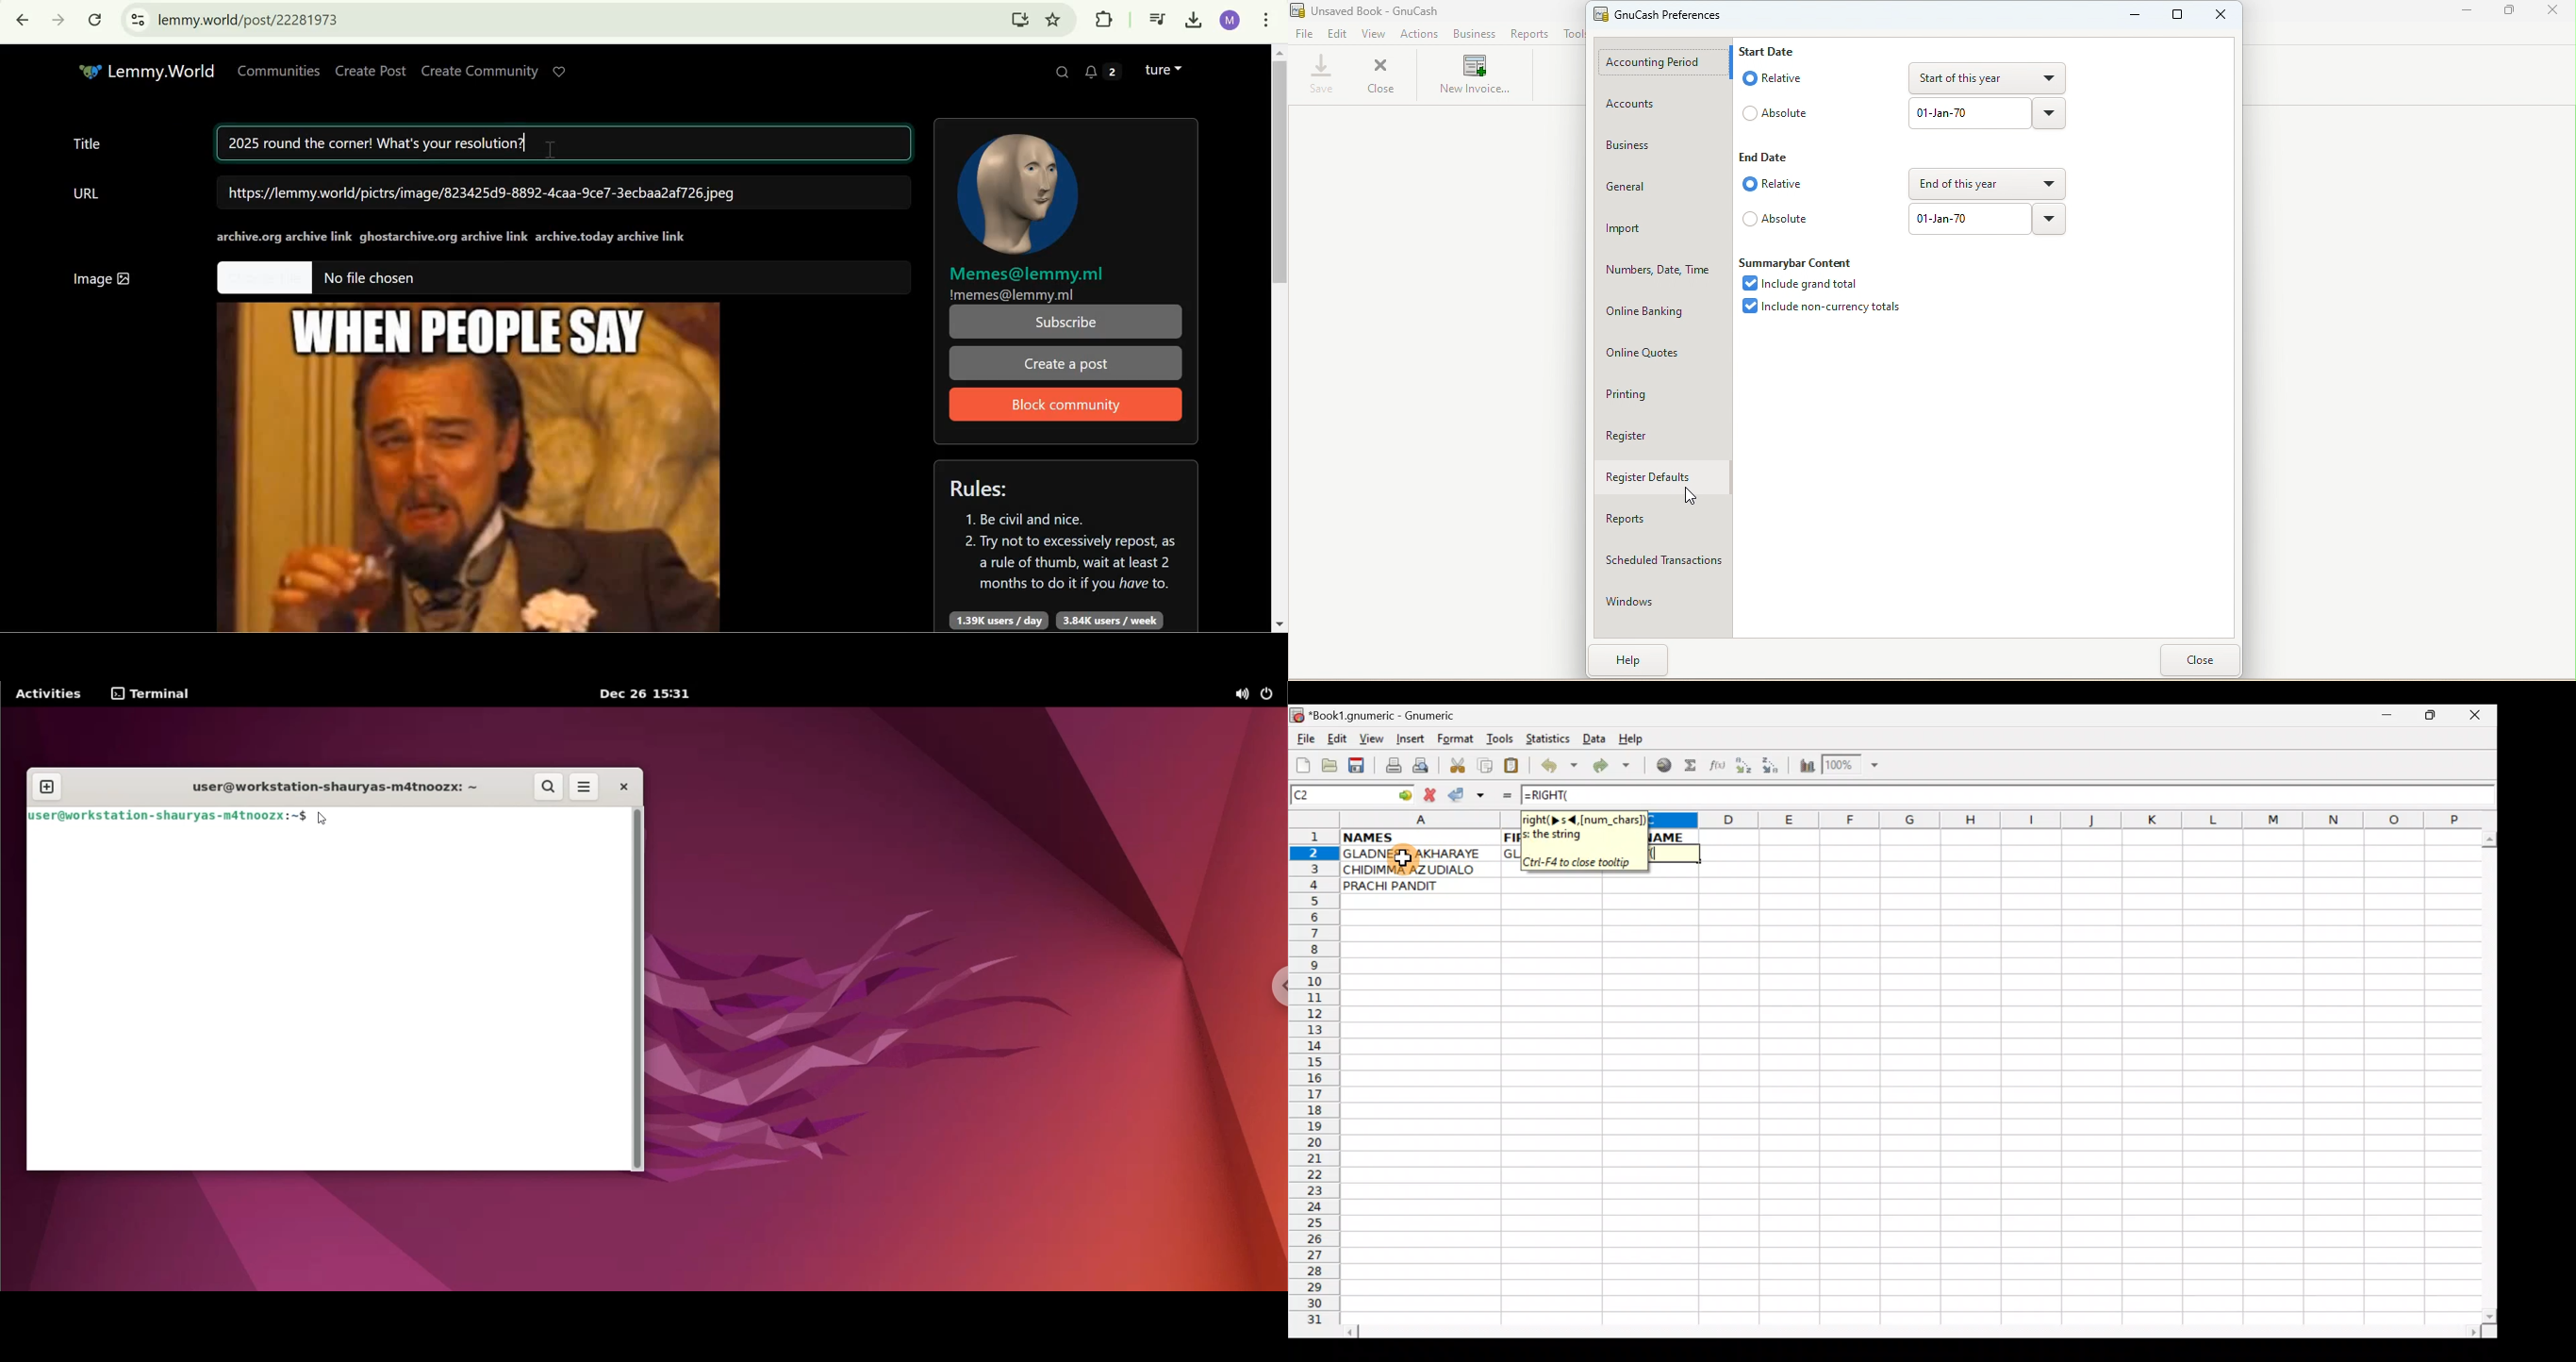 The image size is (2576, 1372). What do you see at coordinates (985, 489) in the screenshot?
I see `Rules:` at bounding box center [985, 489].